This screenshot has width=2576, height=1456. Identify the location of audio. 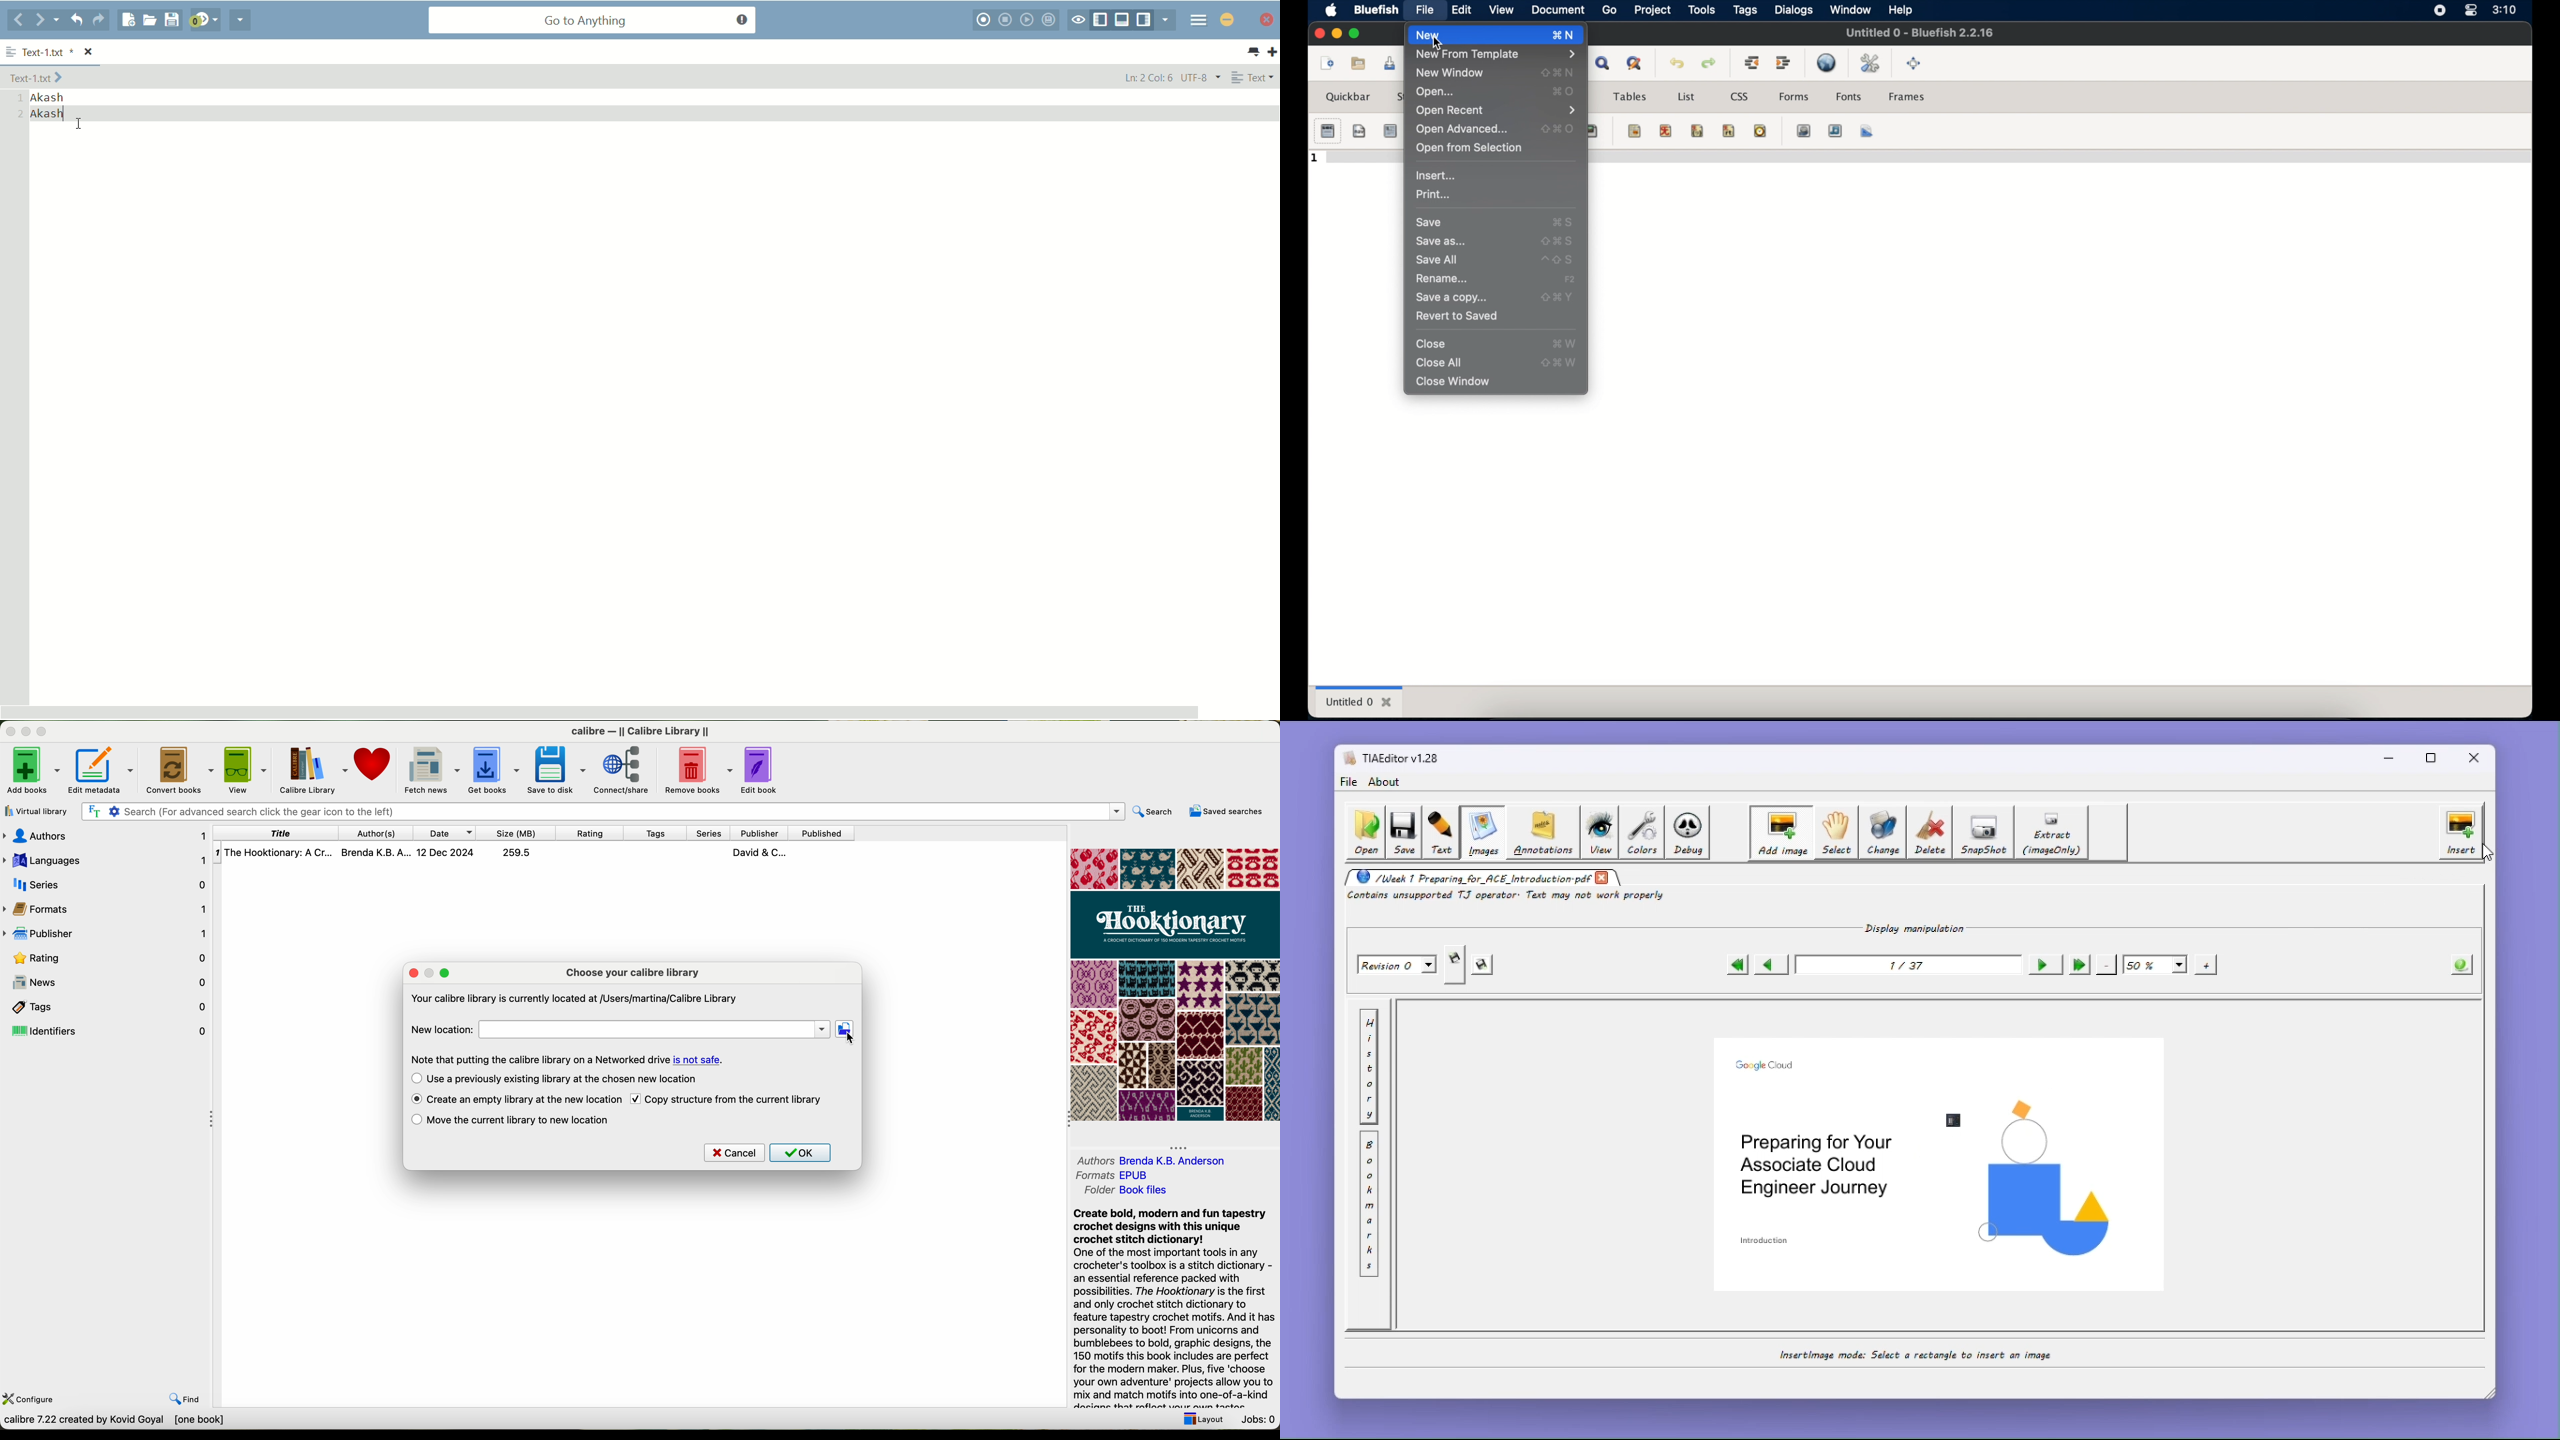
(1836, 131).